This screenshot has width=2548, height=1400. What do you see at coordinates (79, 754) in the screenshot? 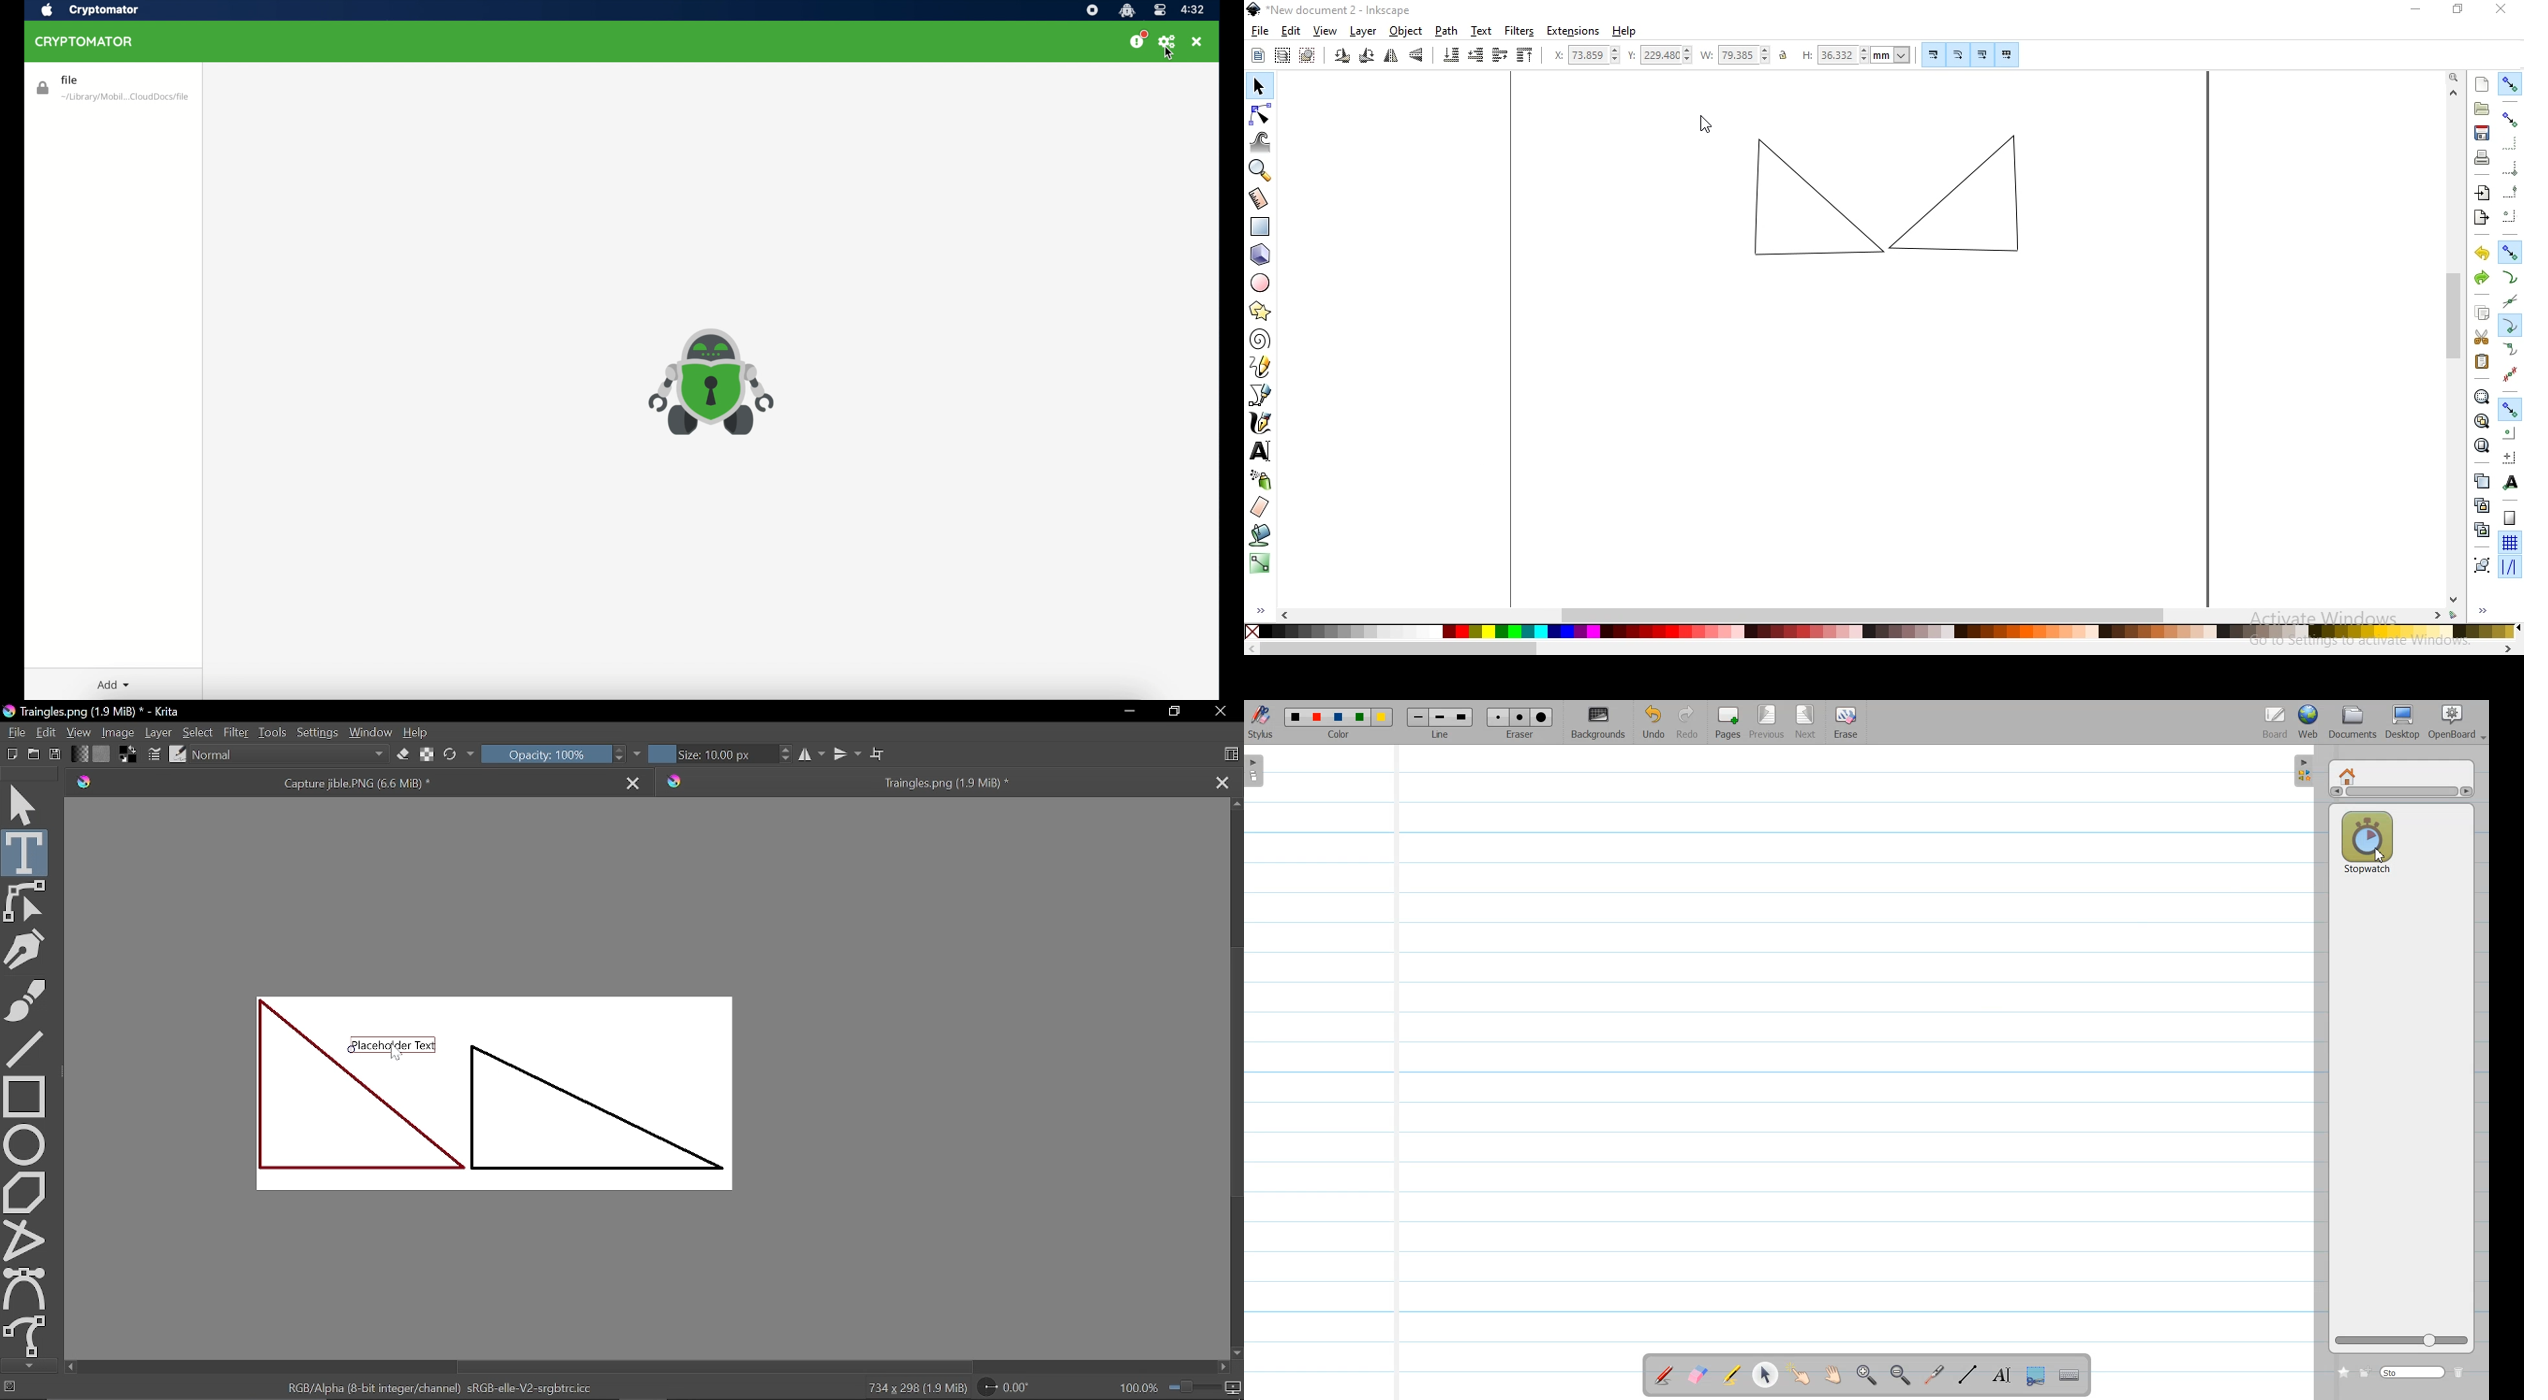
I see `Fill gradient` at bounding box center [79, 754].